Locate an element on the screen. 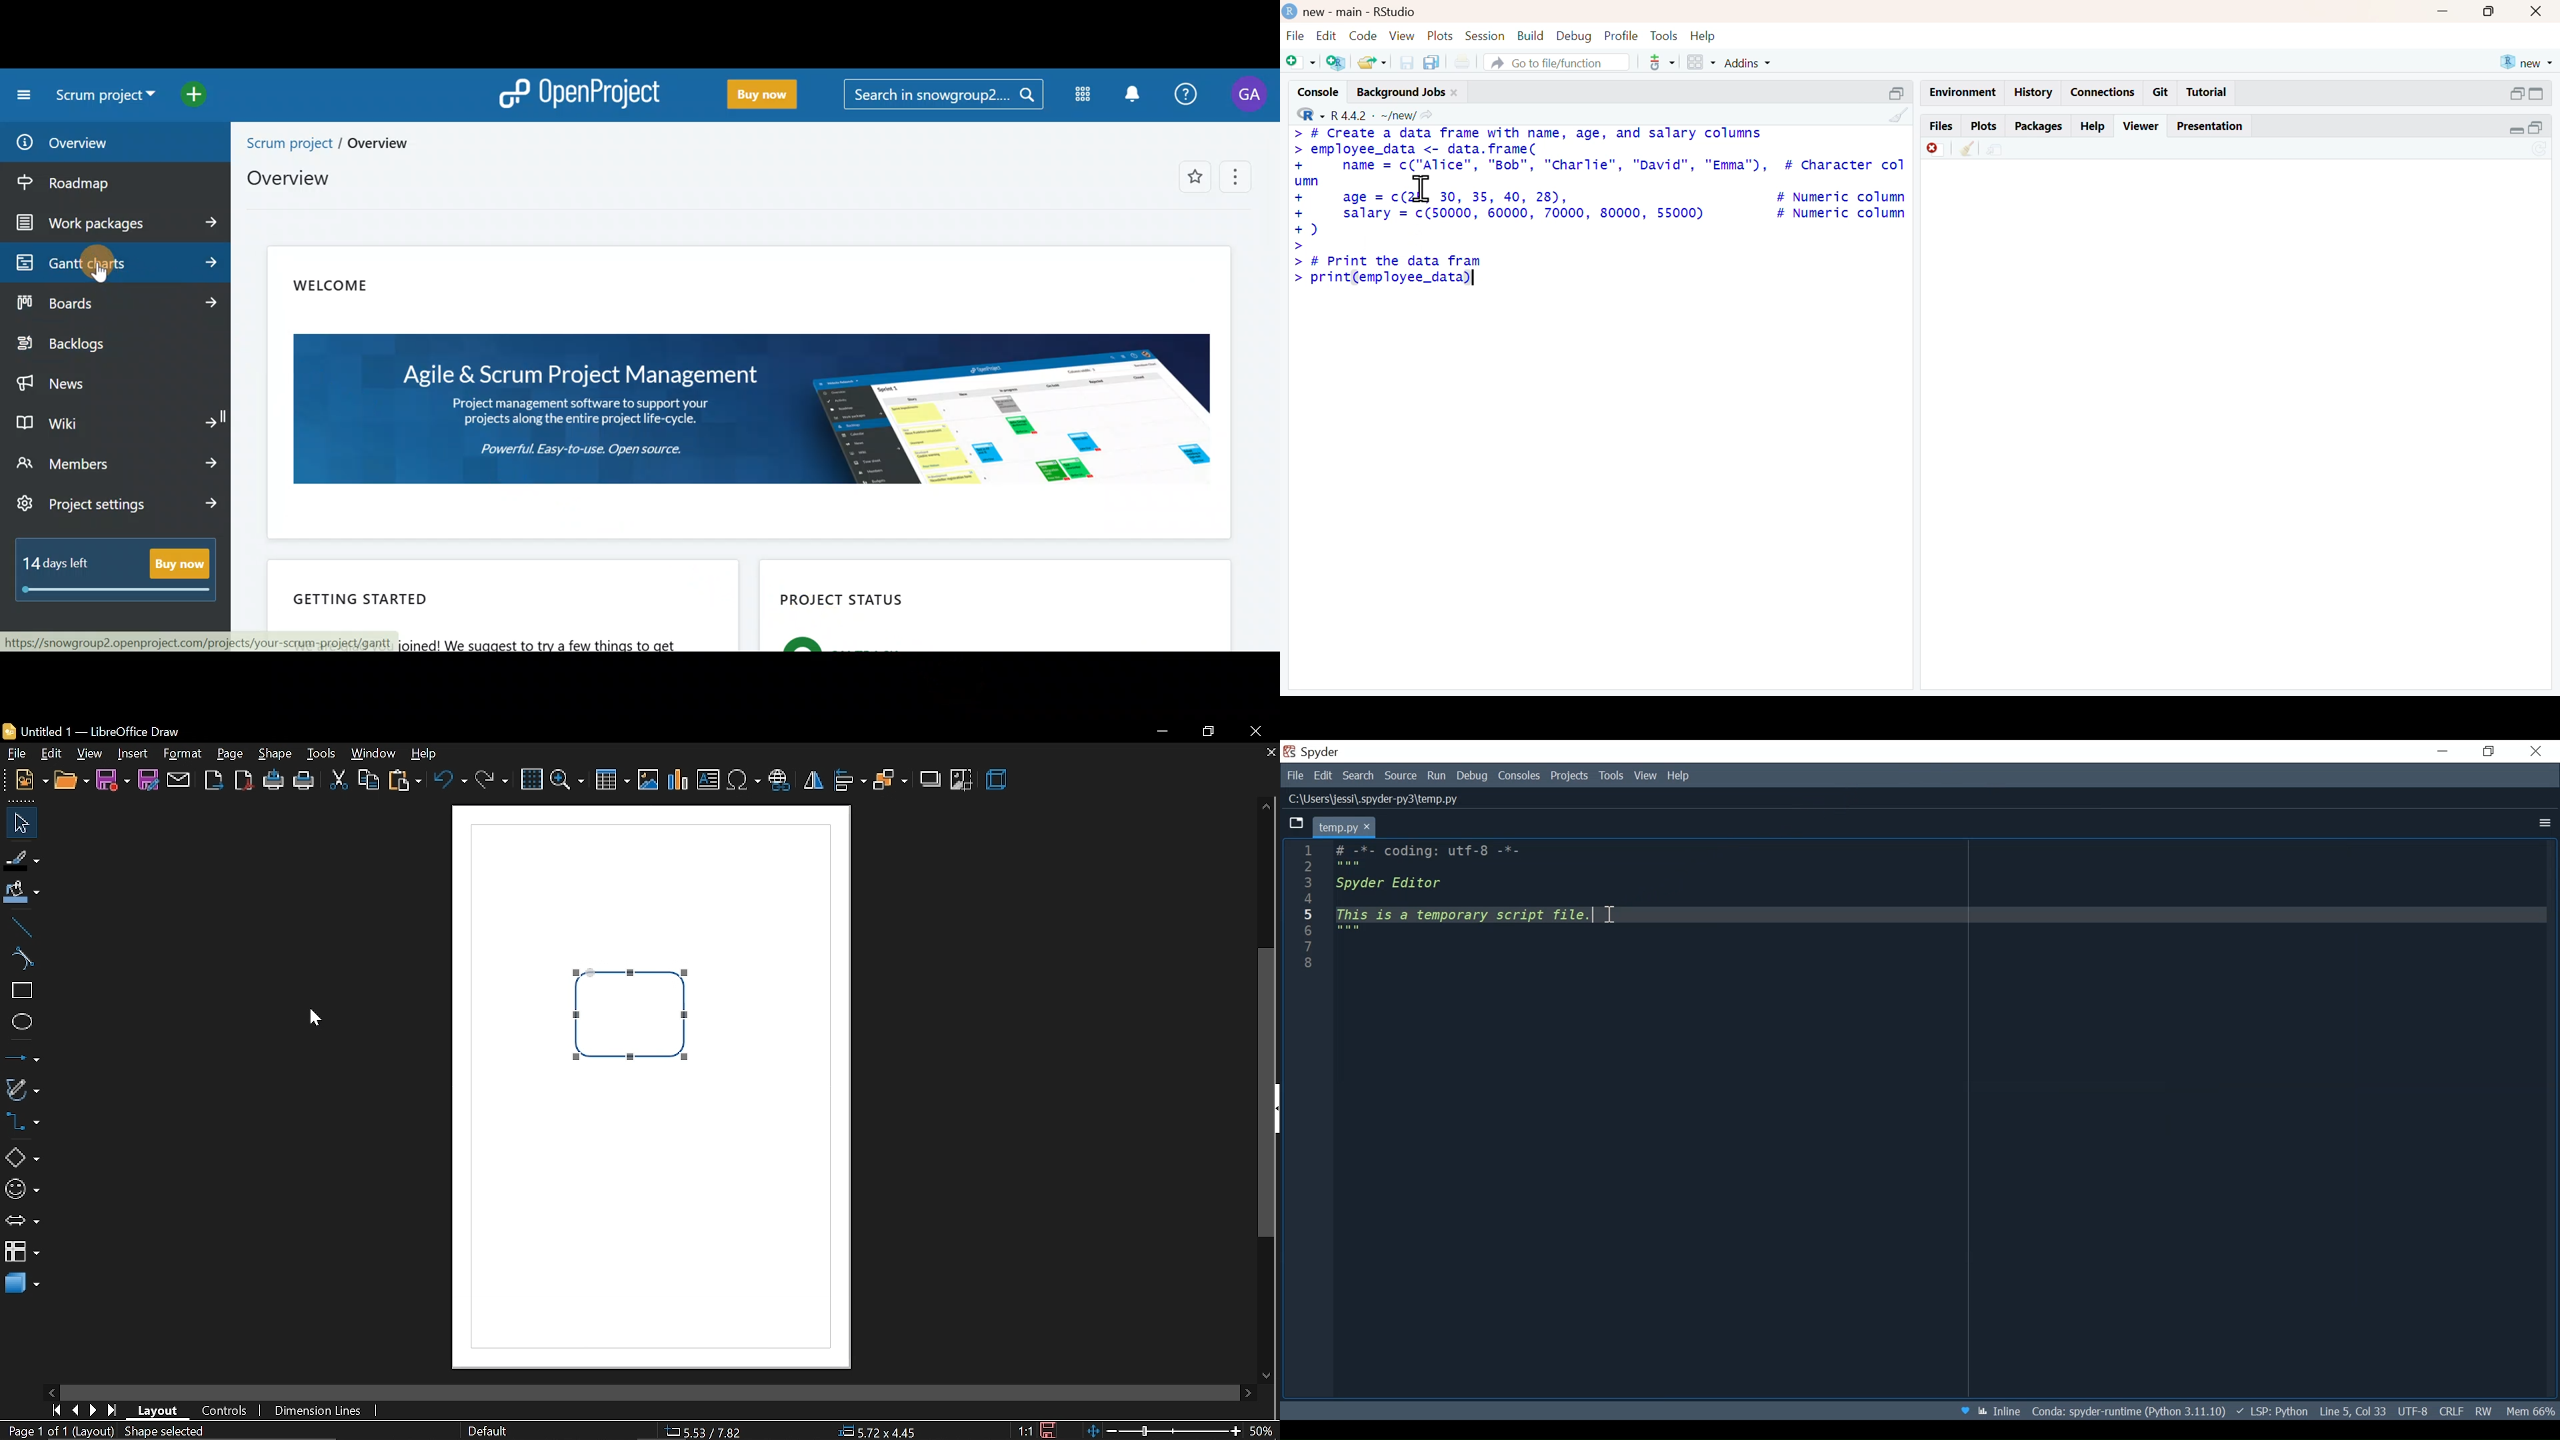 This screenshot has width=2576, height=1456. current page is located at coordinates (59, 1432).